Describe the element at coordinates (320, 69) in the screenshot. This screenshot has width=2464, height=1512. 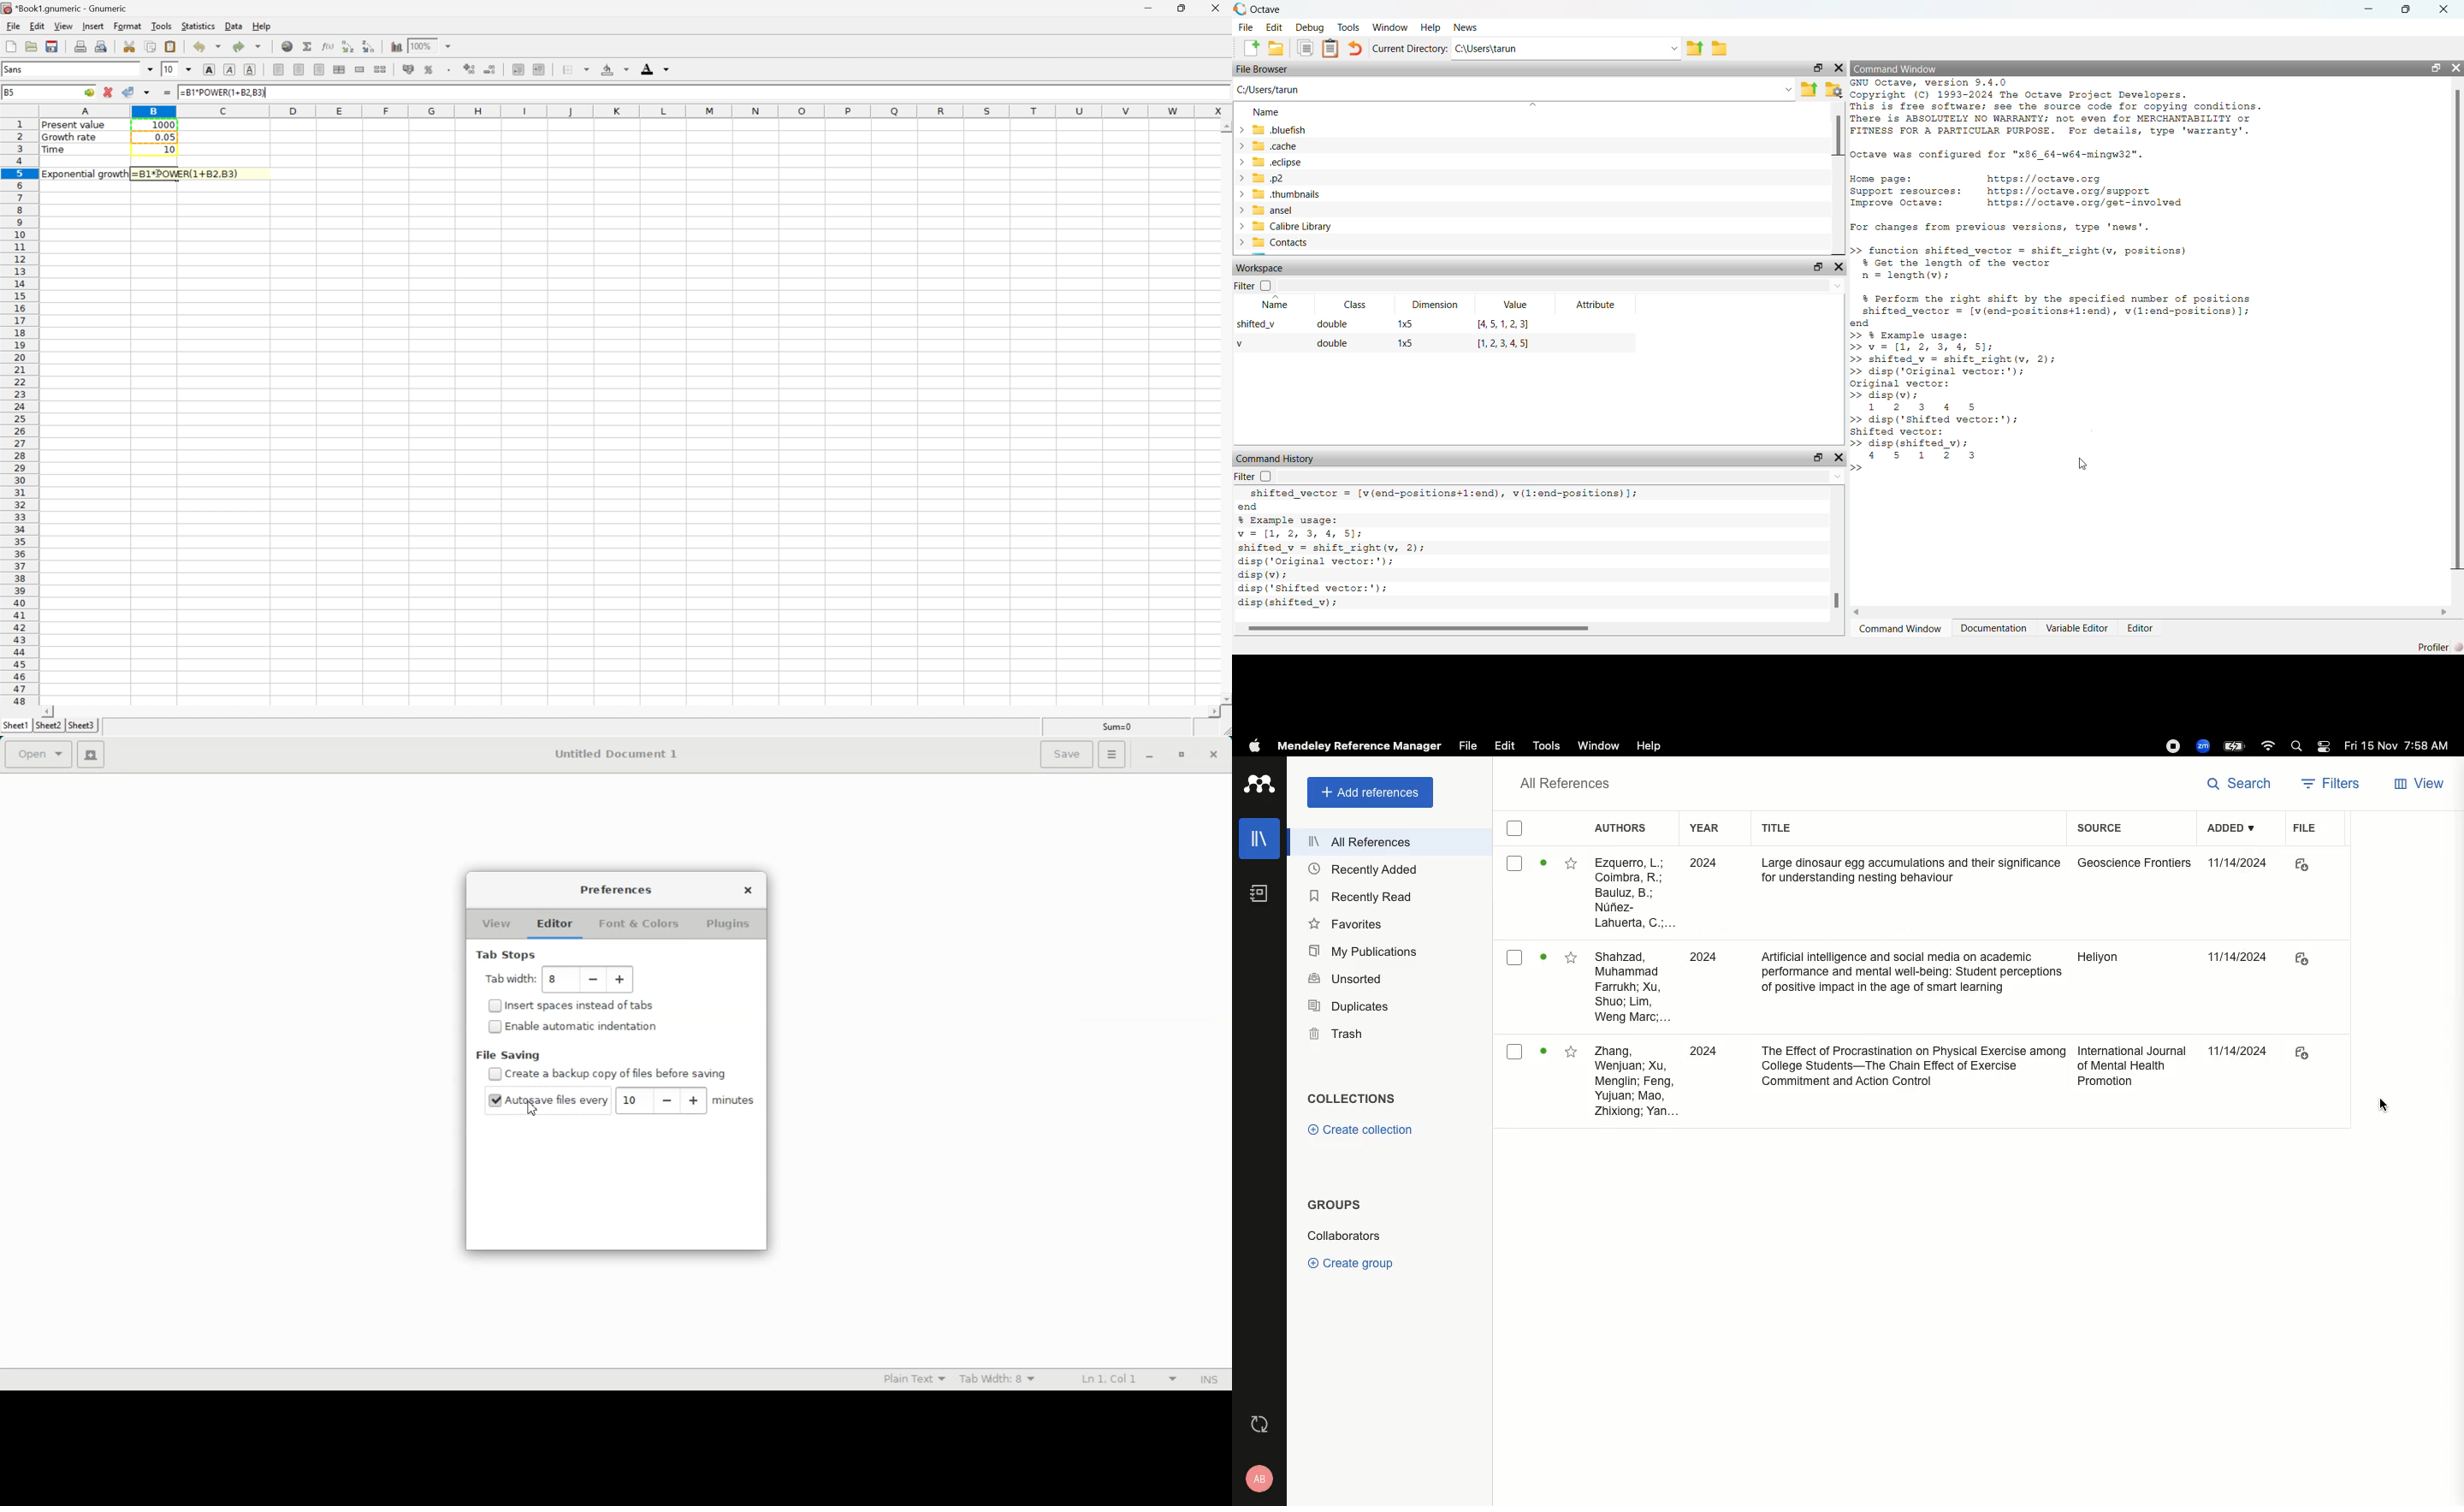
I see `Align Right` at that location.